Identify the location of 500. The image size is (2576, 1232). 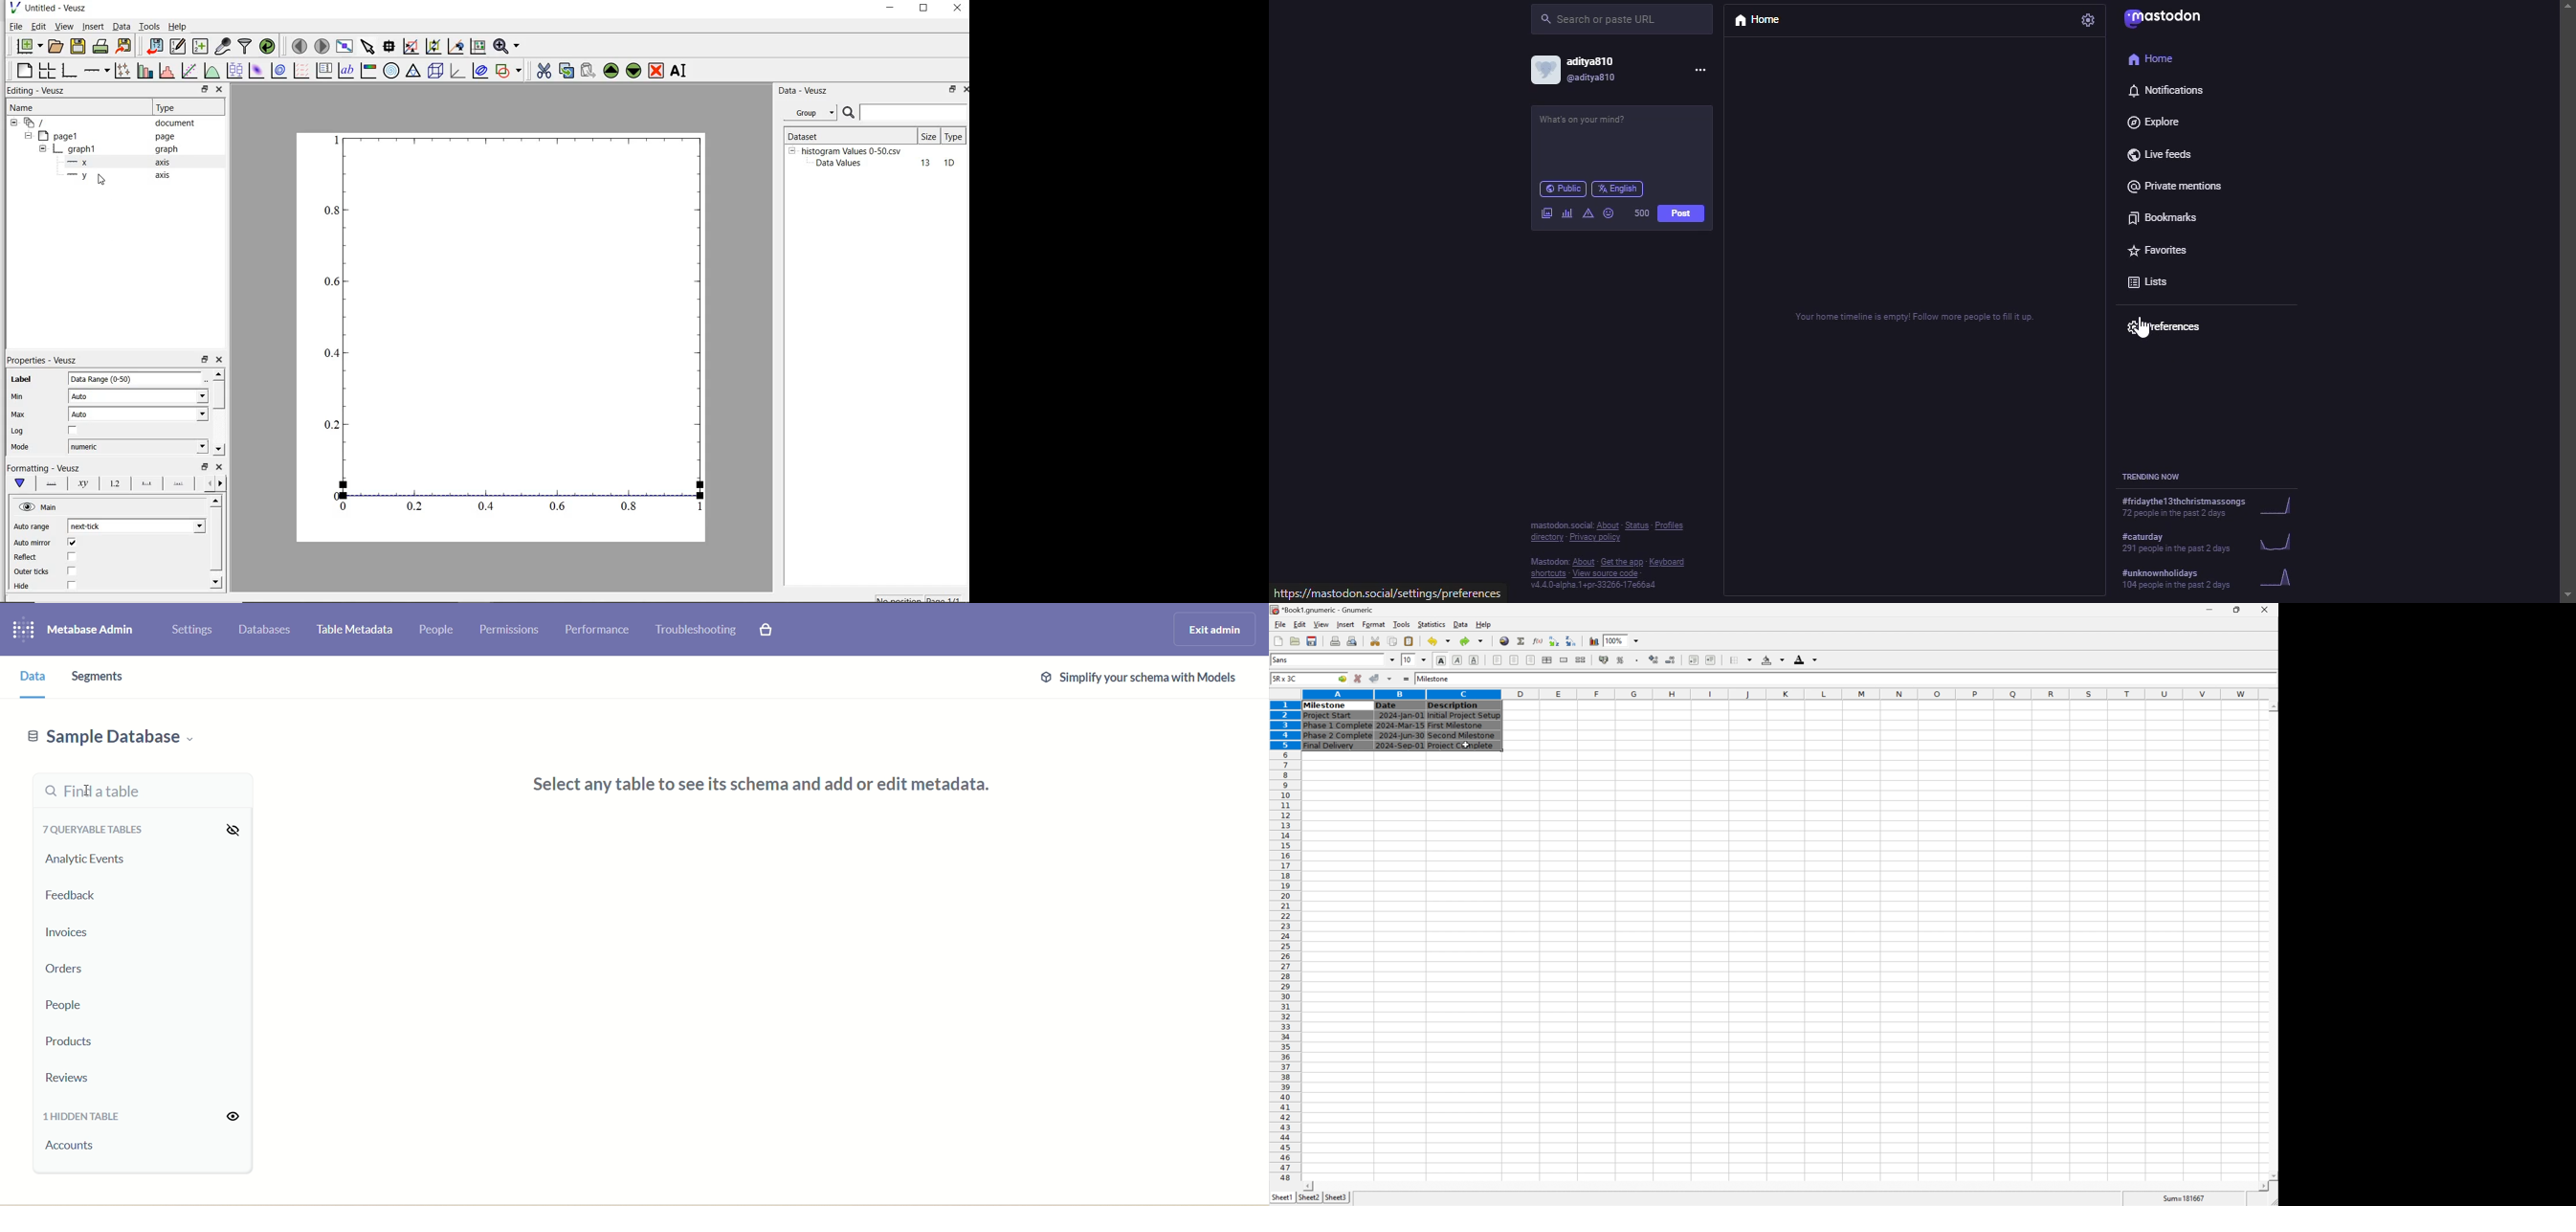
(1641, 212).